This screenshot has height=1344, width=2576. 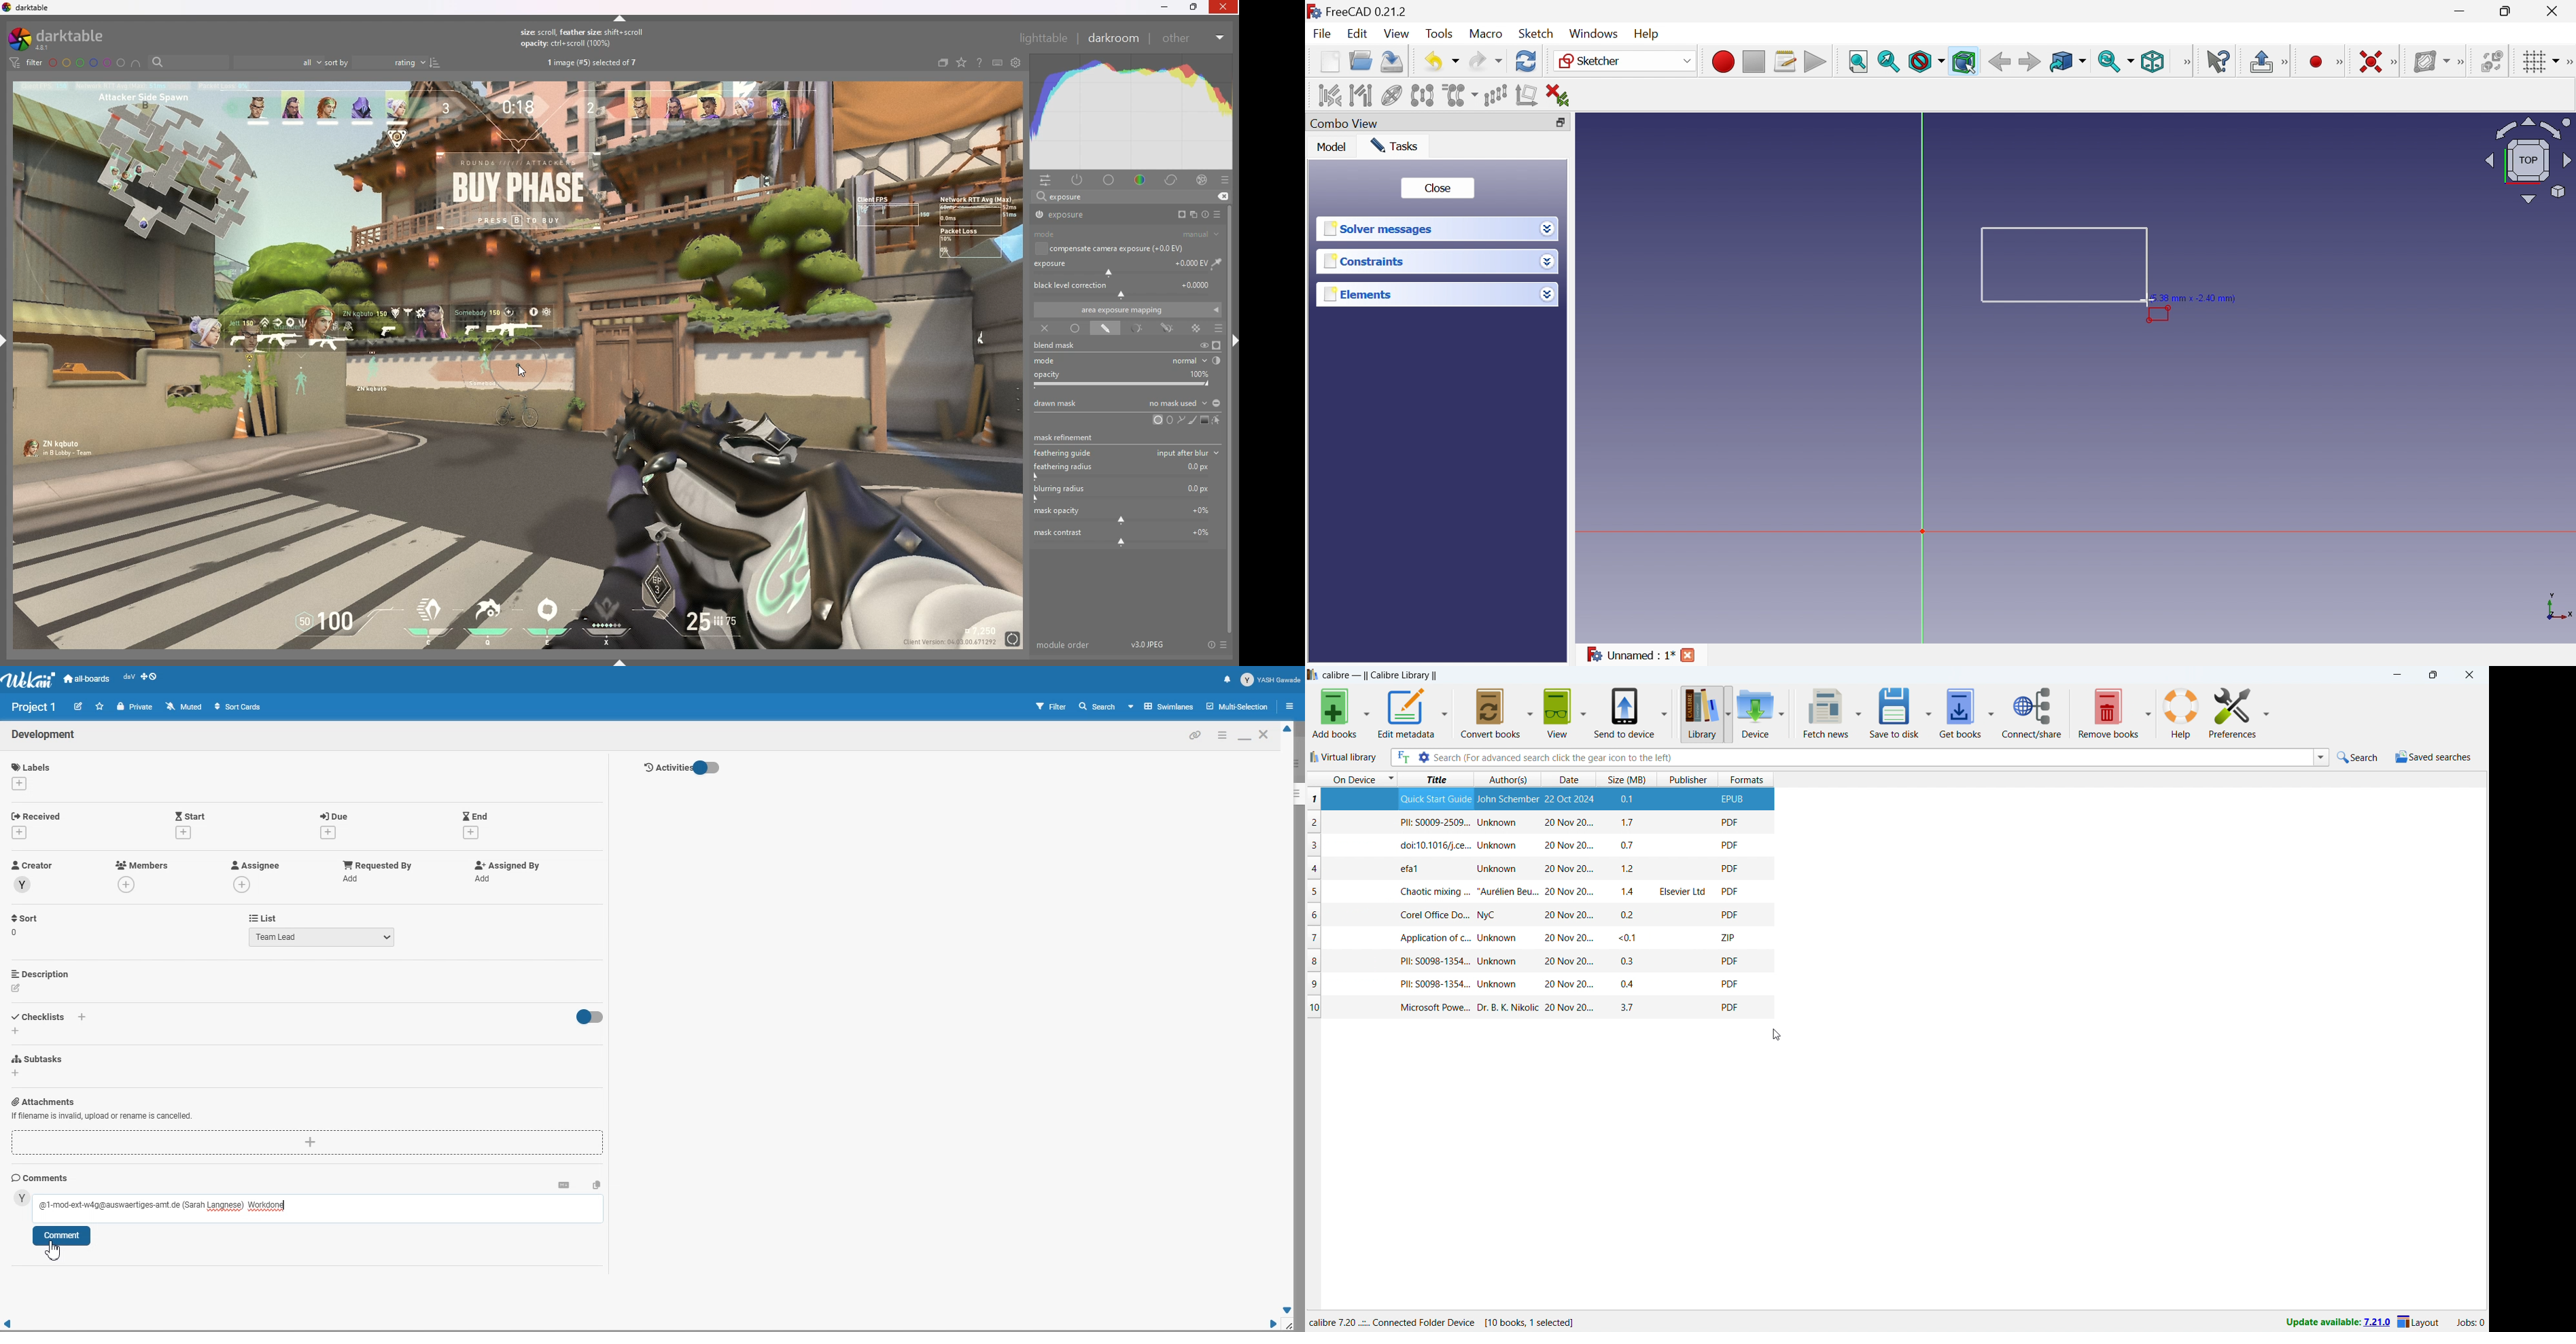 I want to click on sort by title, so click(x=1436, y=779).